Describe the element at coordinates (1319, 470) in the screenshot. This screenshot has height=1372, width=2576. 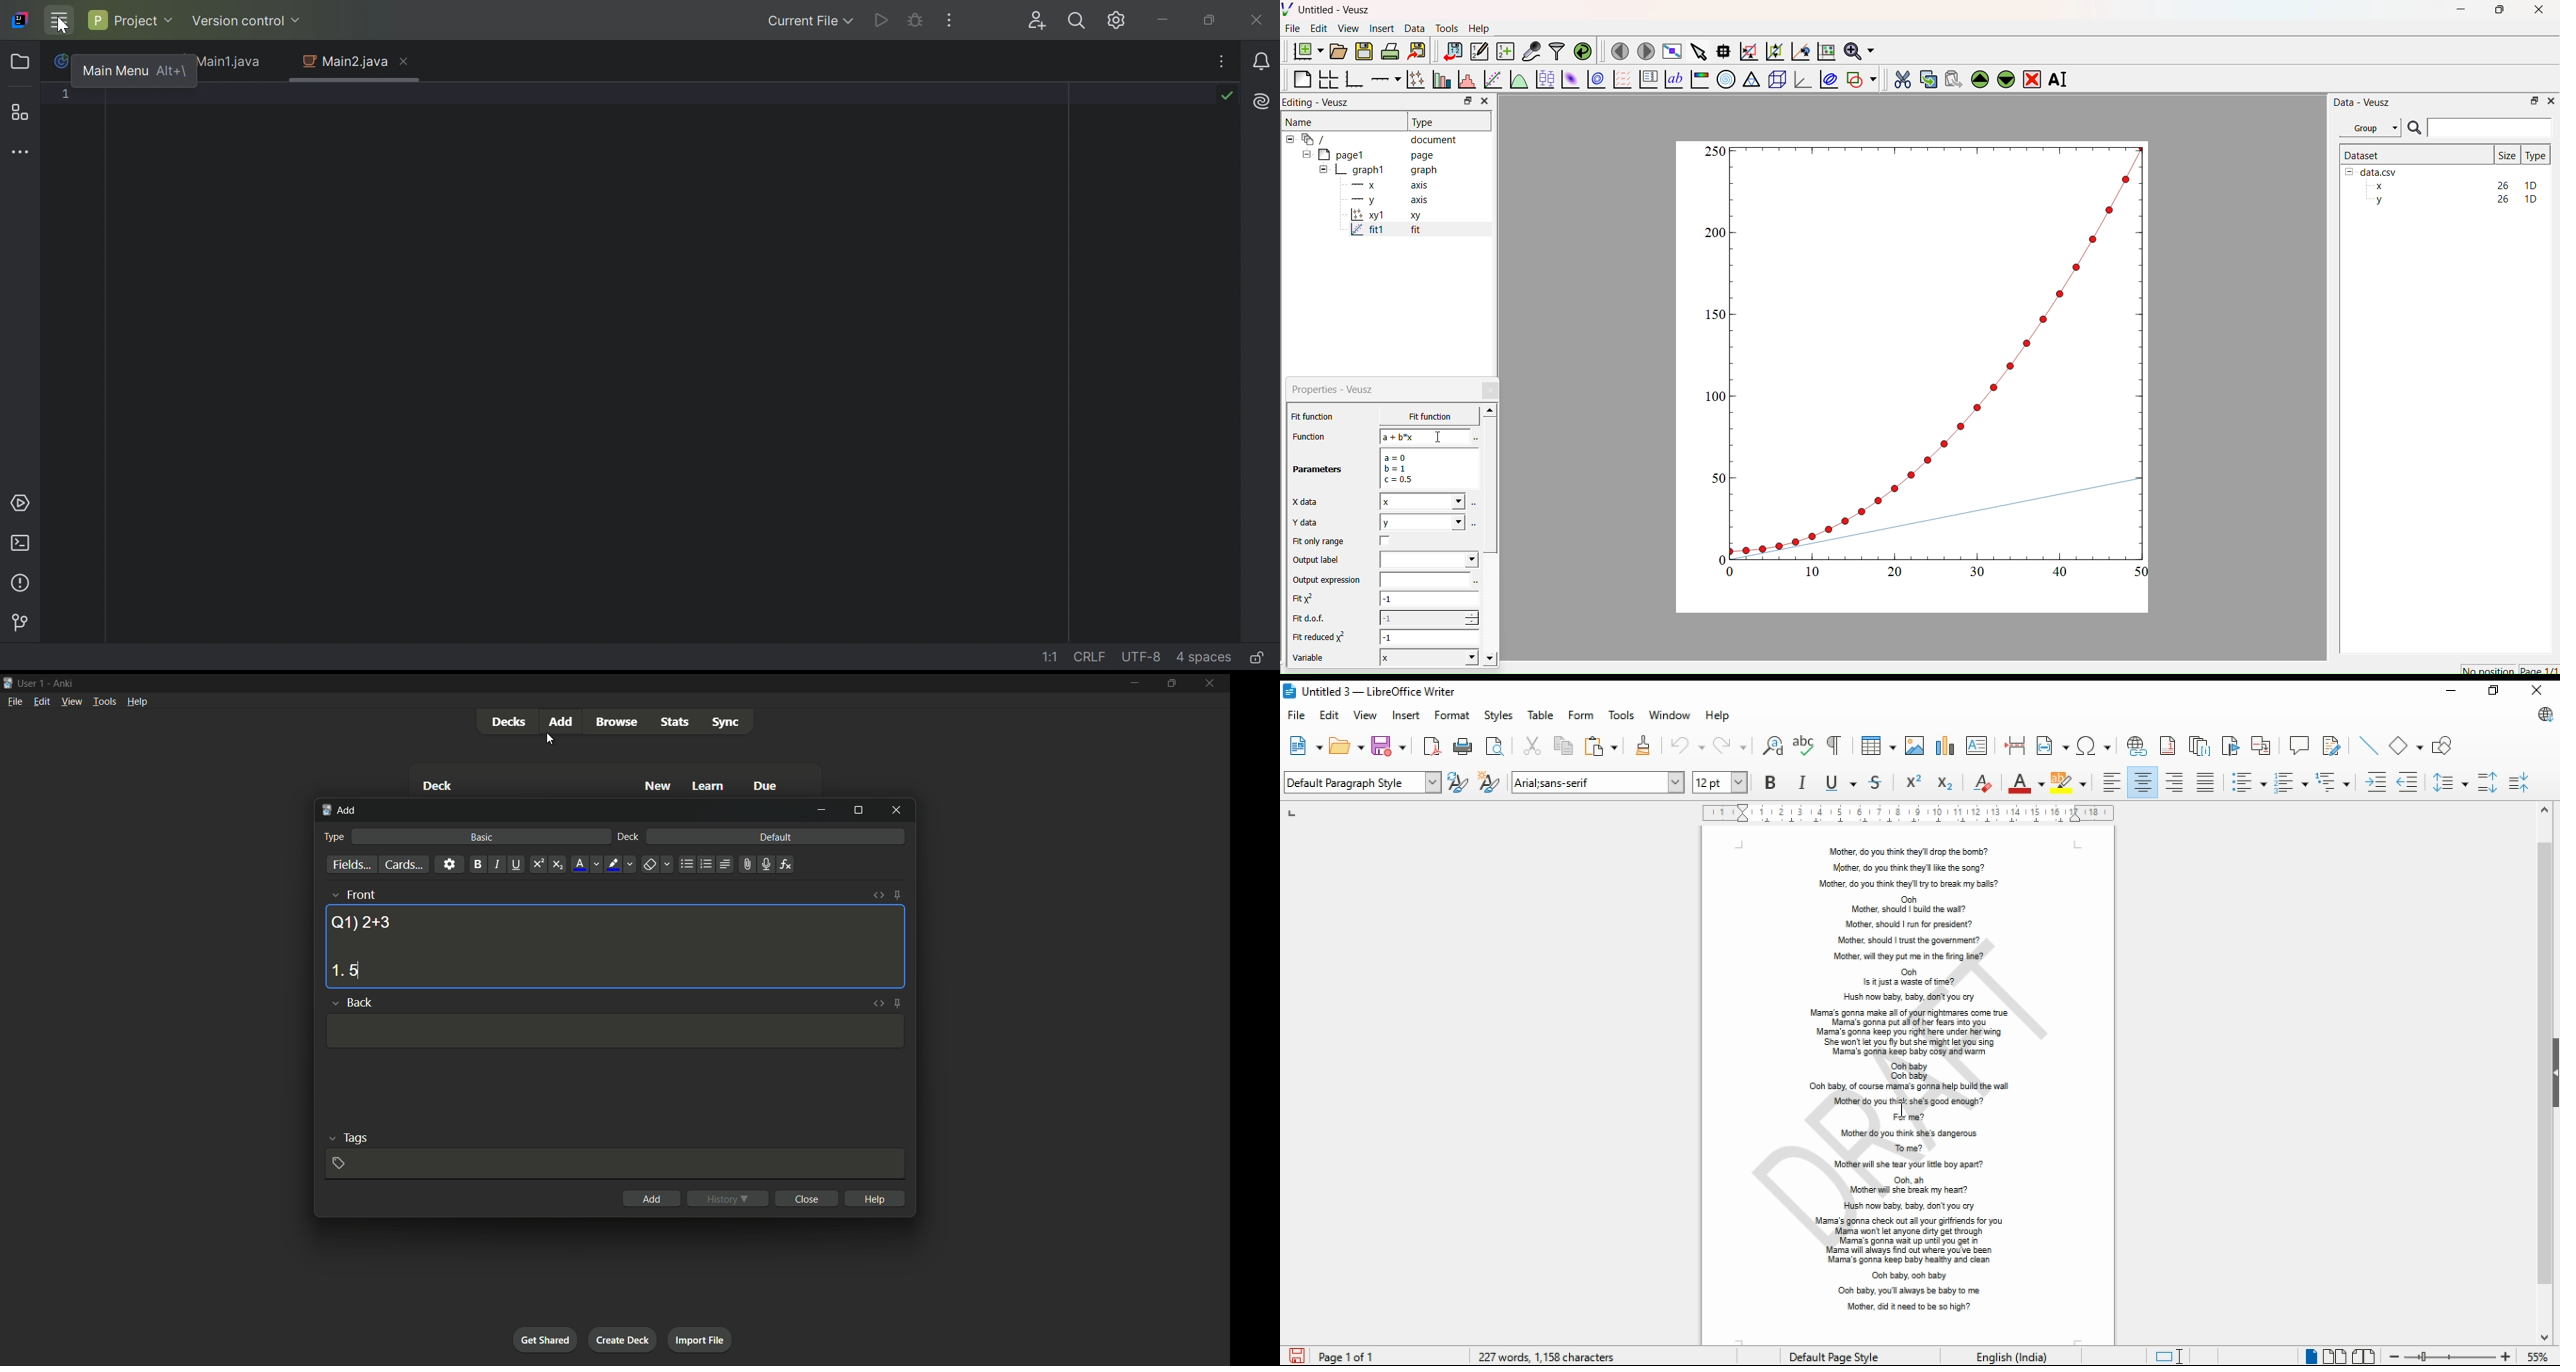
I see `Parameters` at that location.